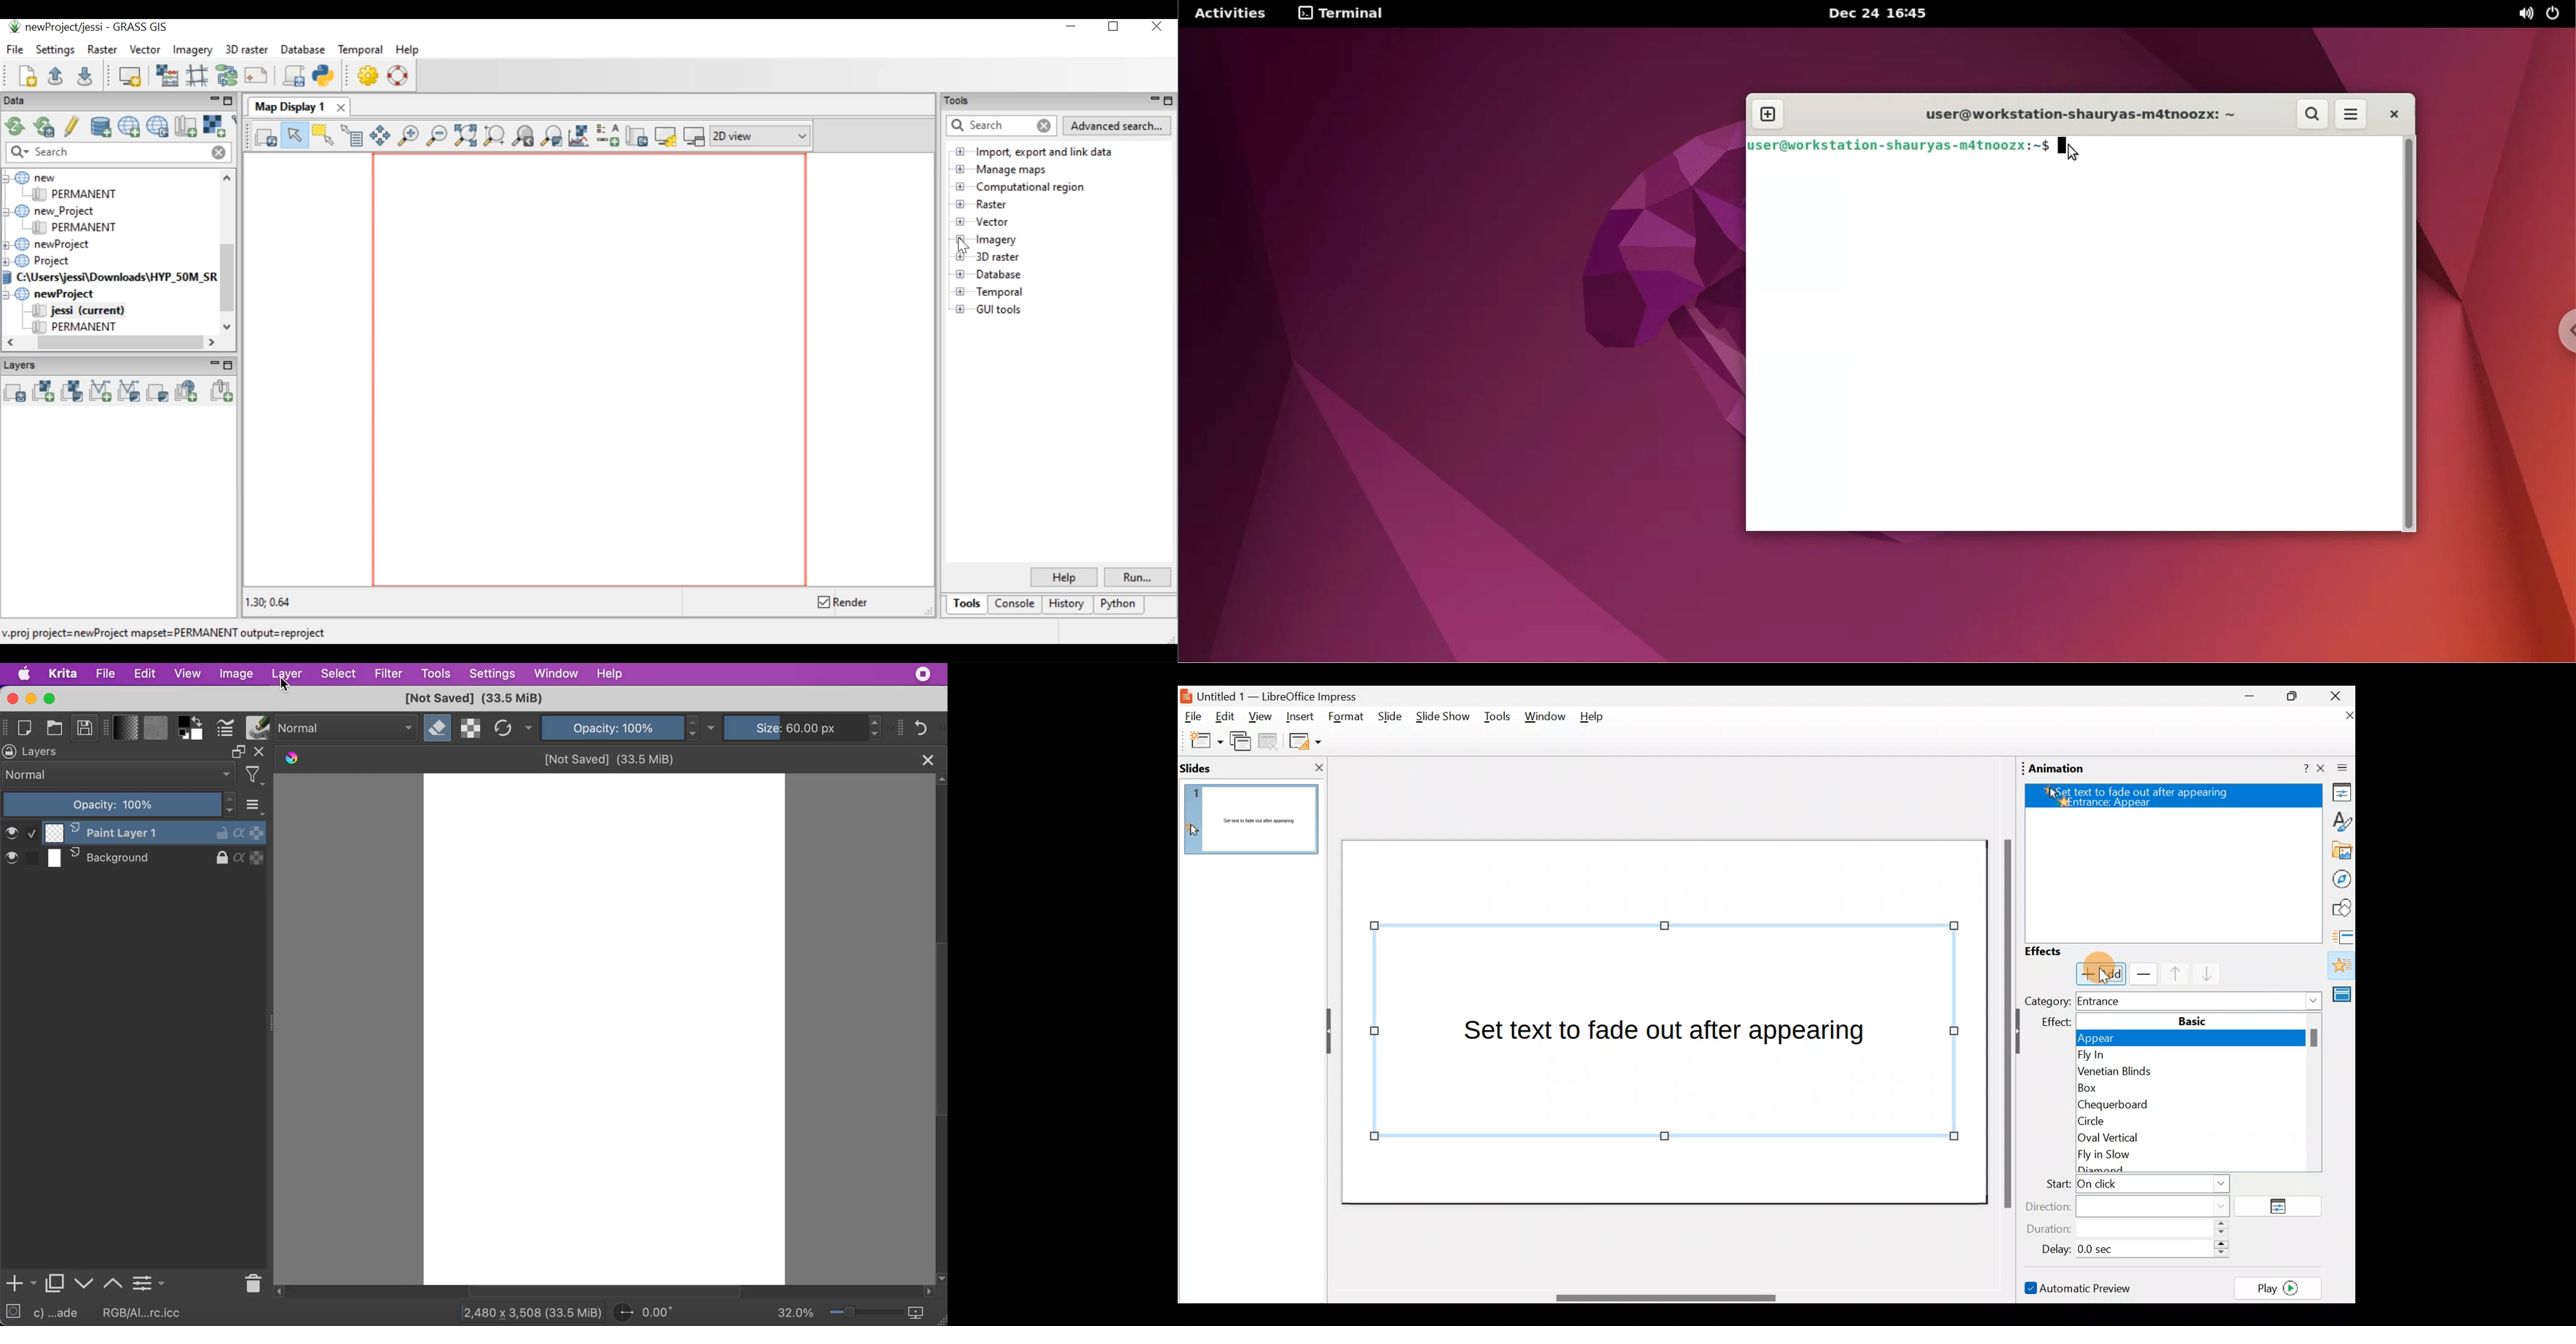  What do you see at coordinates (796, 1314) in the screenshot?
I see `zoom percentage` at bounding box center [796, 1314].